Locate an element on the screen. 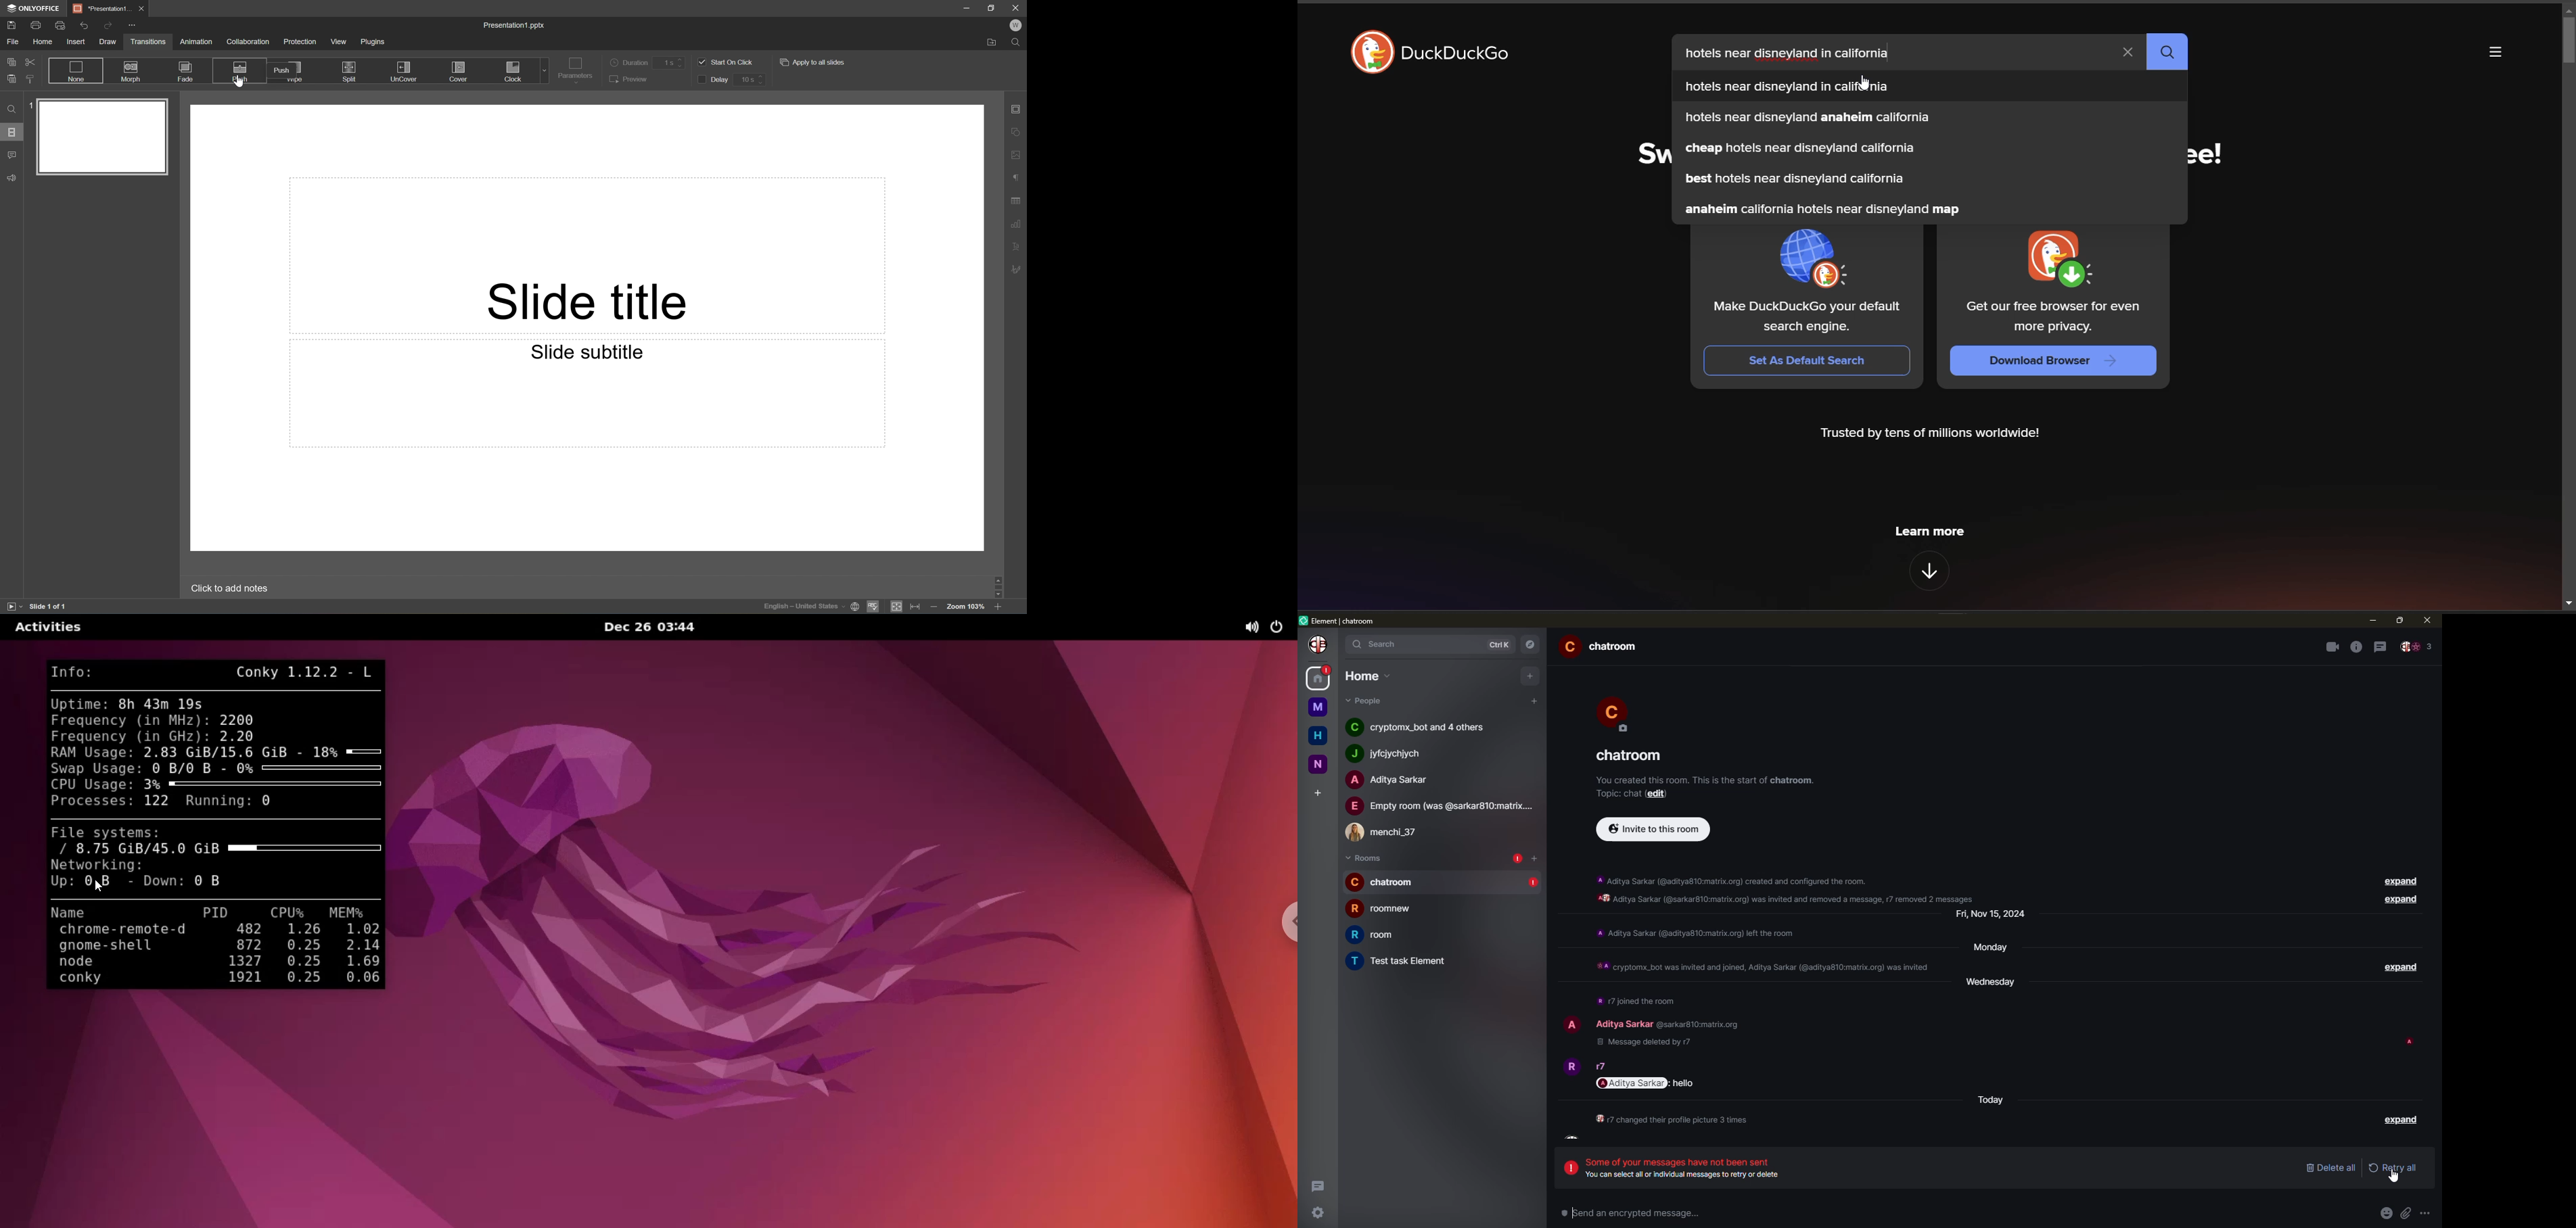 The image size is (2576, 1232). Cut is located at coordinates (30, 61).